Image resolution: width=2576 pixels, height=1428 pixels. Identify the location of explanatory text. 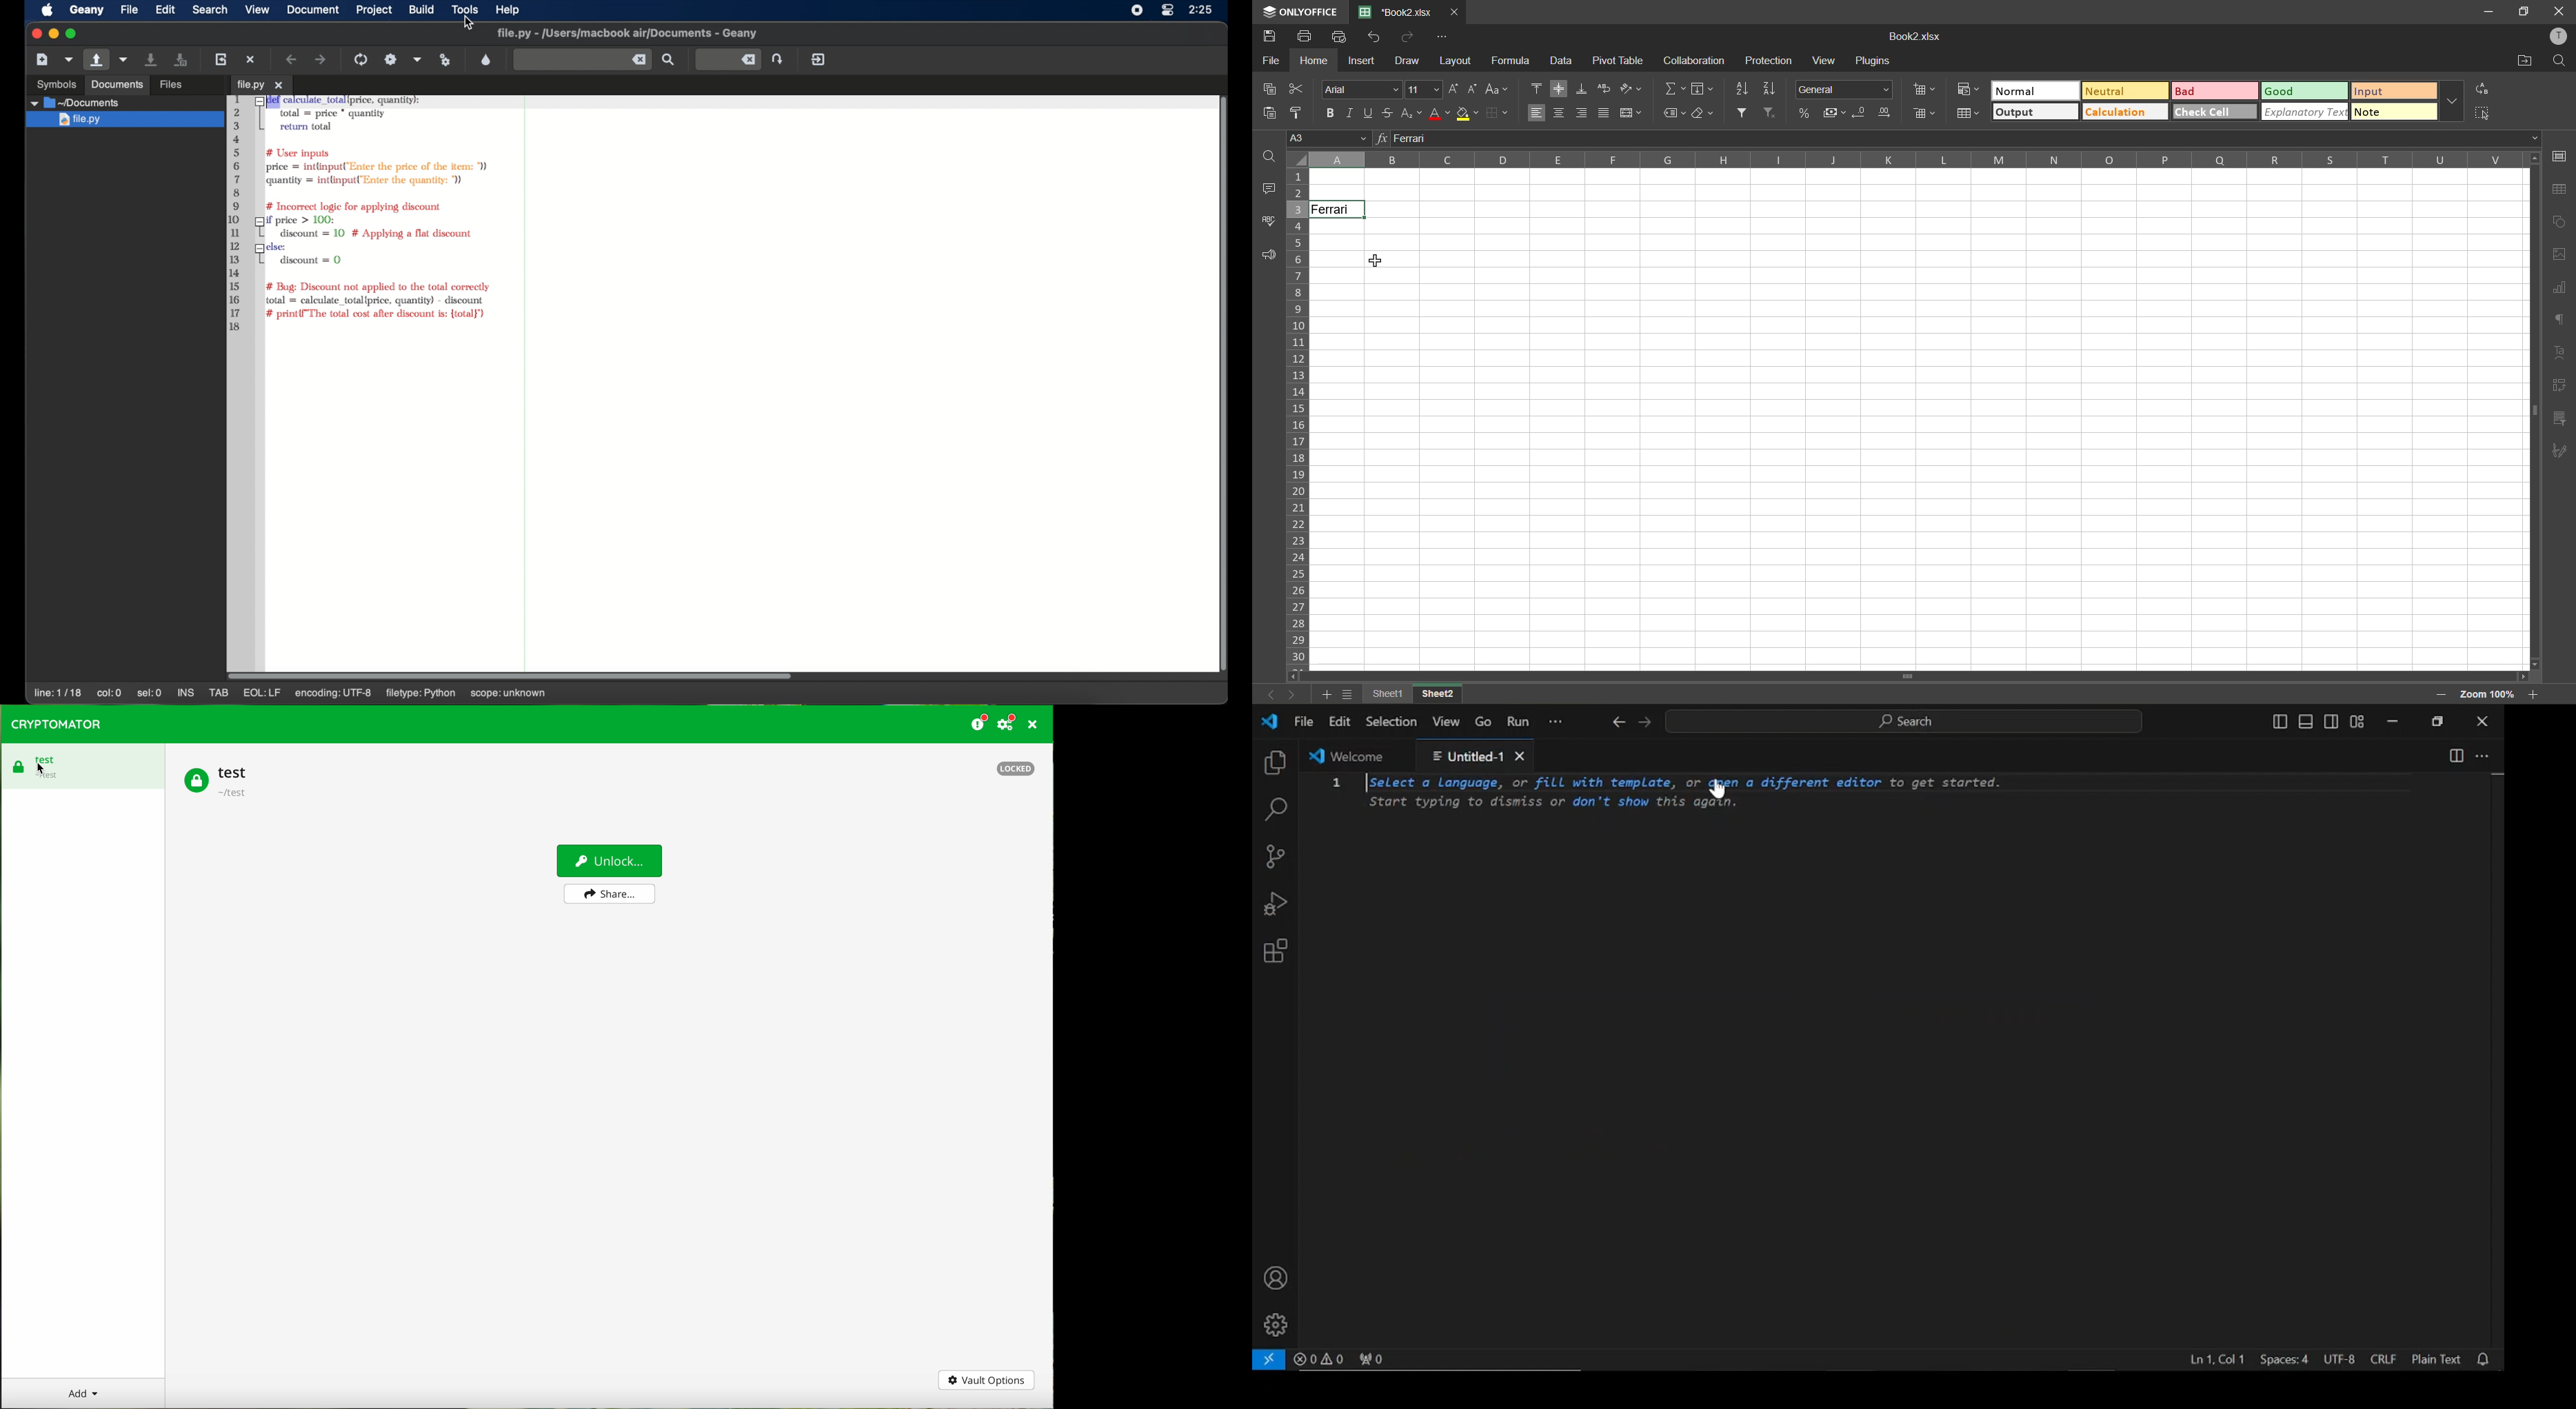
(2304, 112).